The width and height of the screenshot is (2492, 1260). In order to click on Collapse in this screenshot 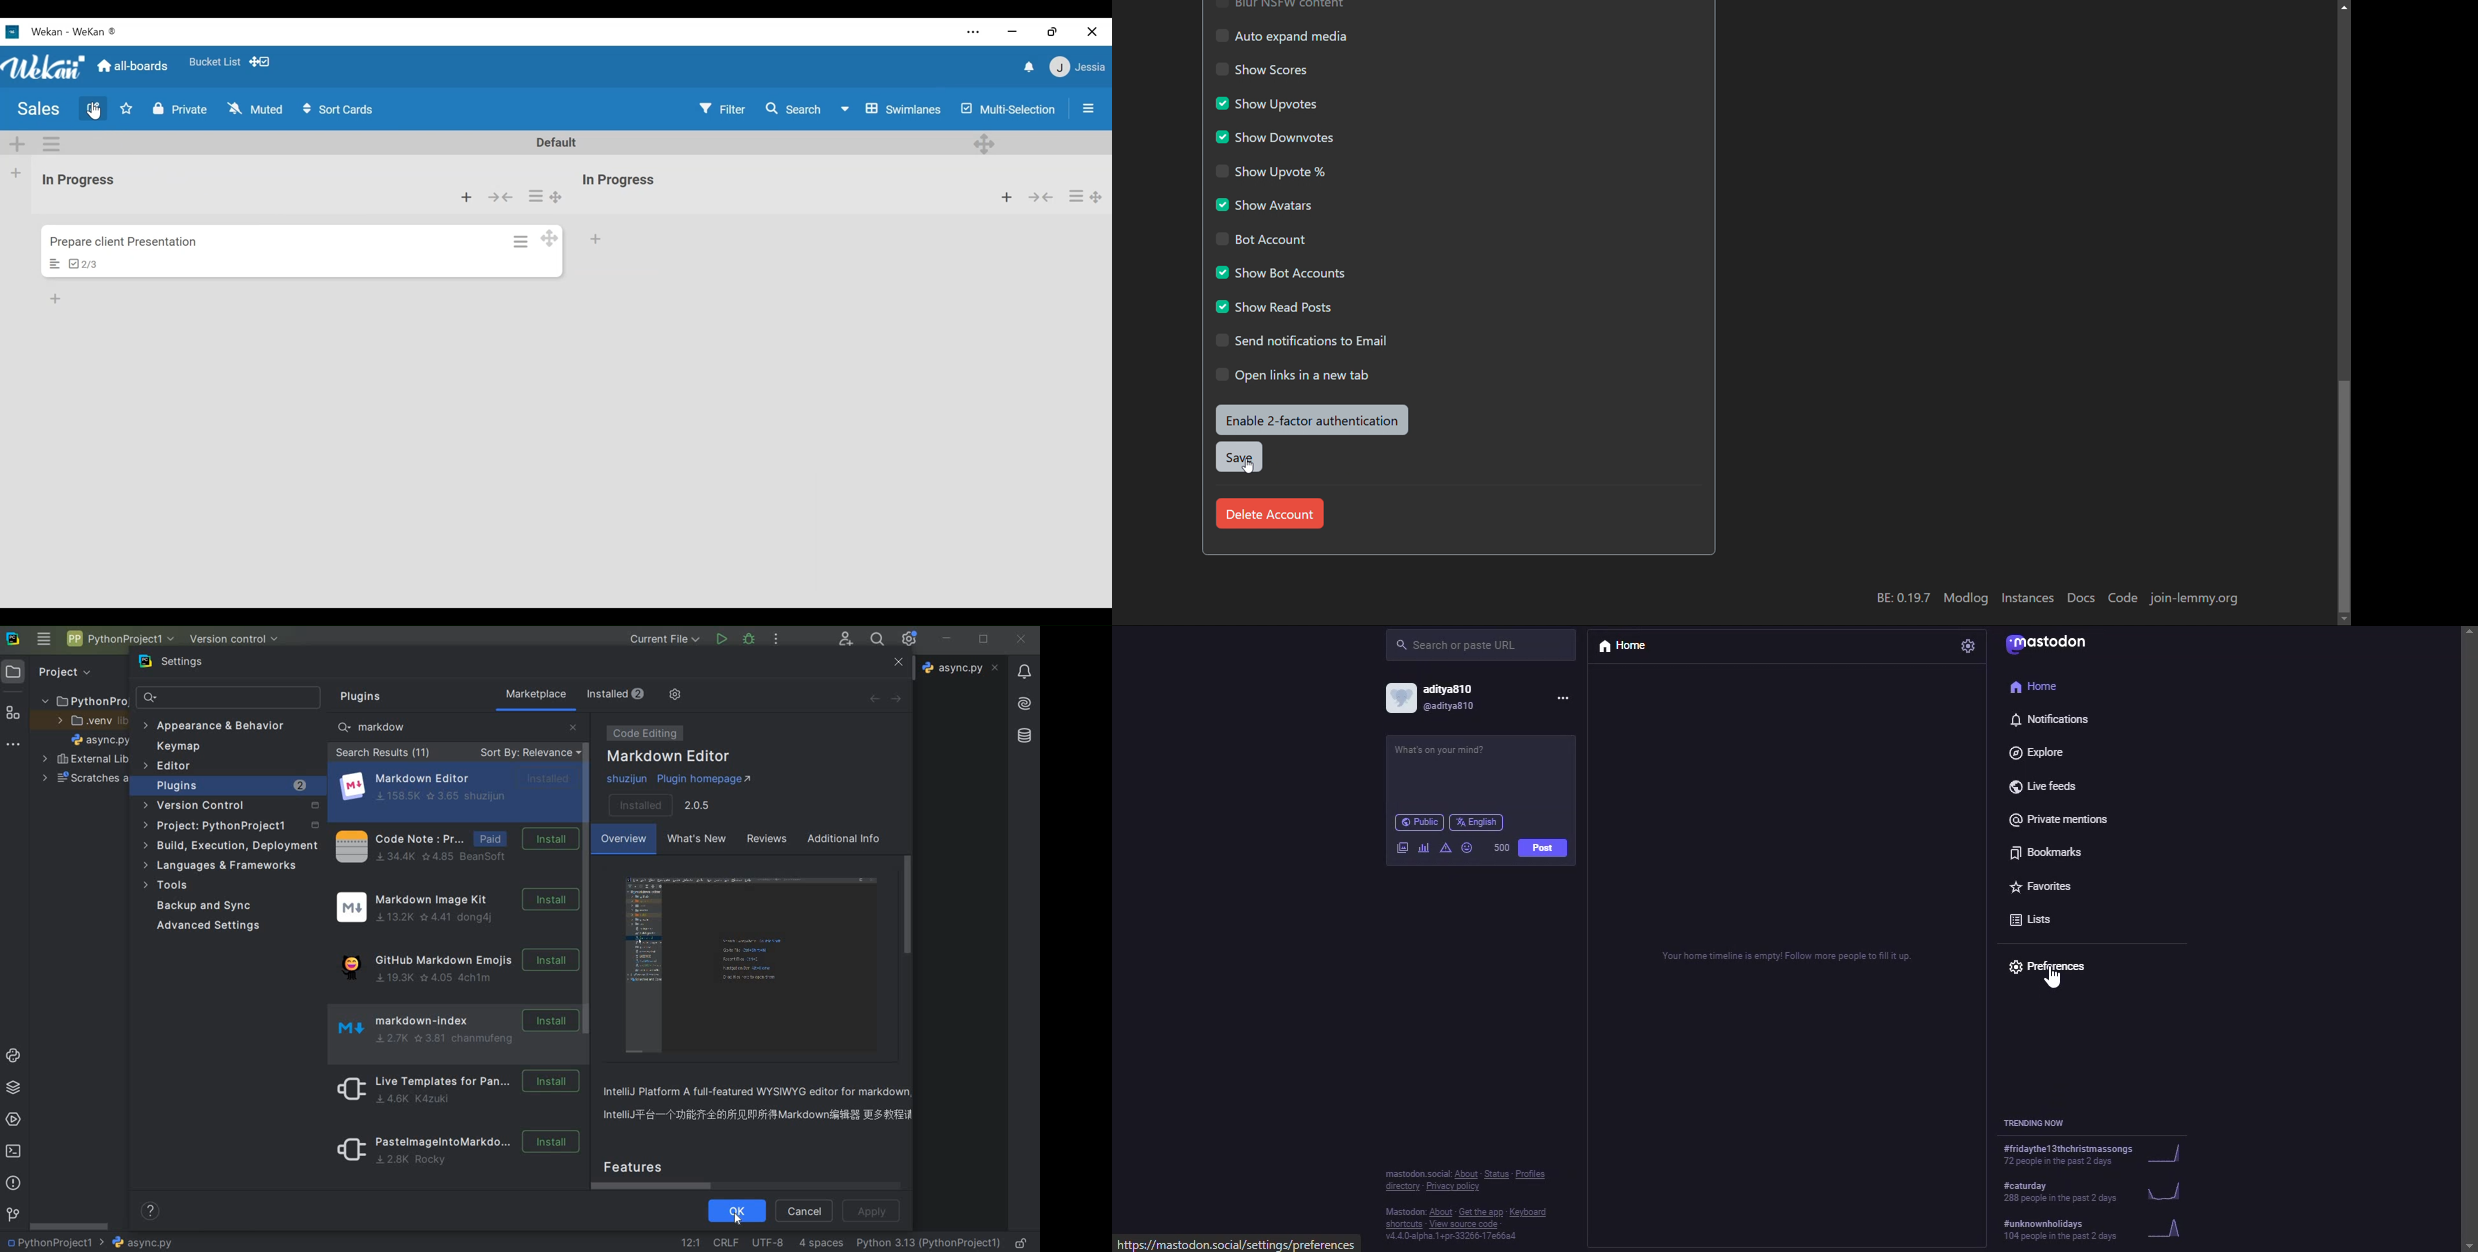, I will do `click(1040, 196)`.